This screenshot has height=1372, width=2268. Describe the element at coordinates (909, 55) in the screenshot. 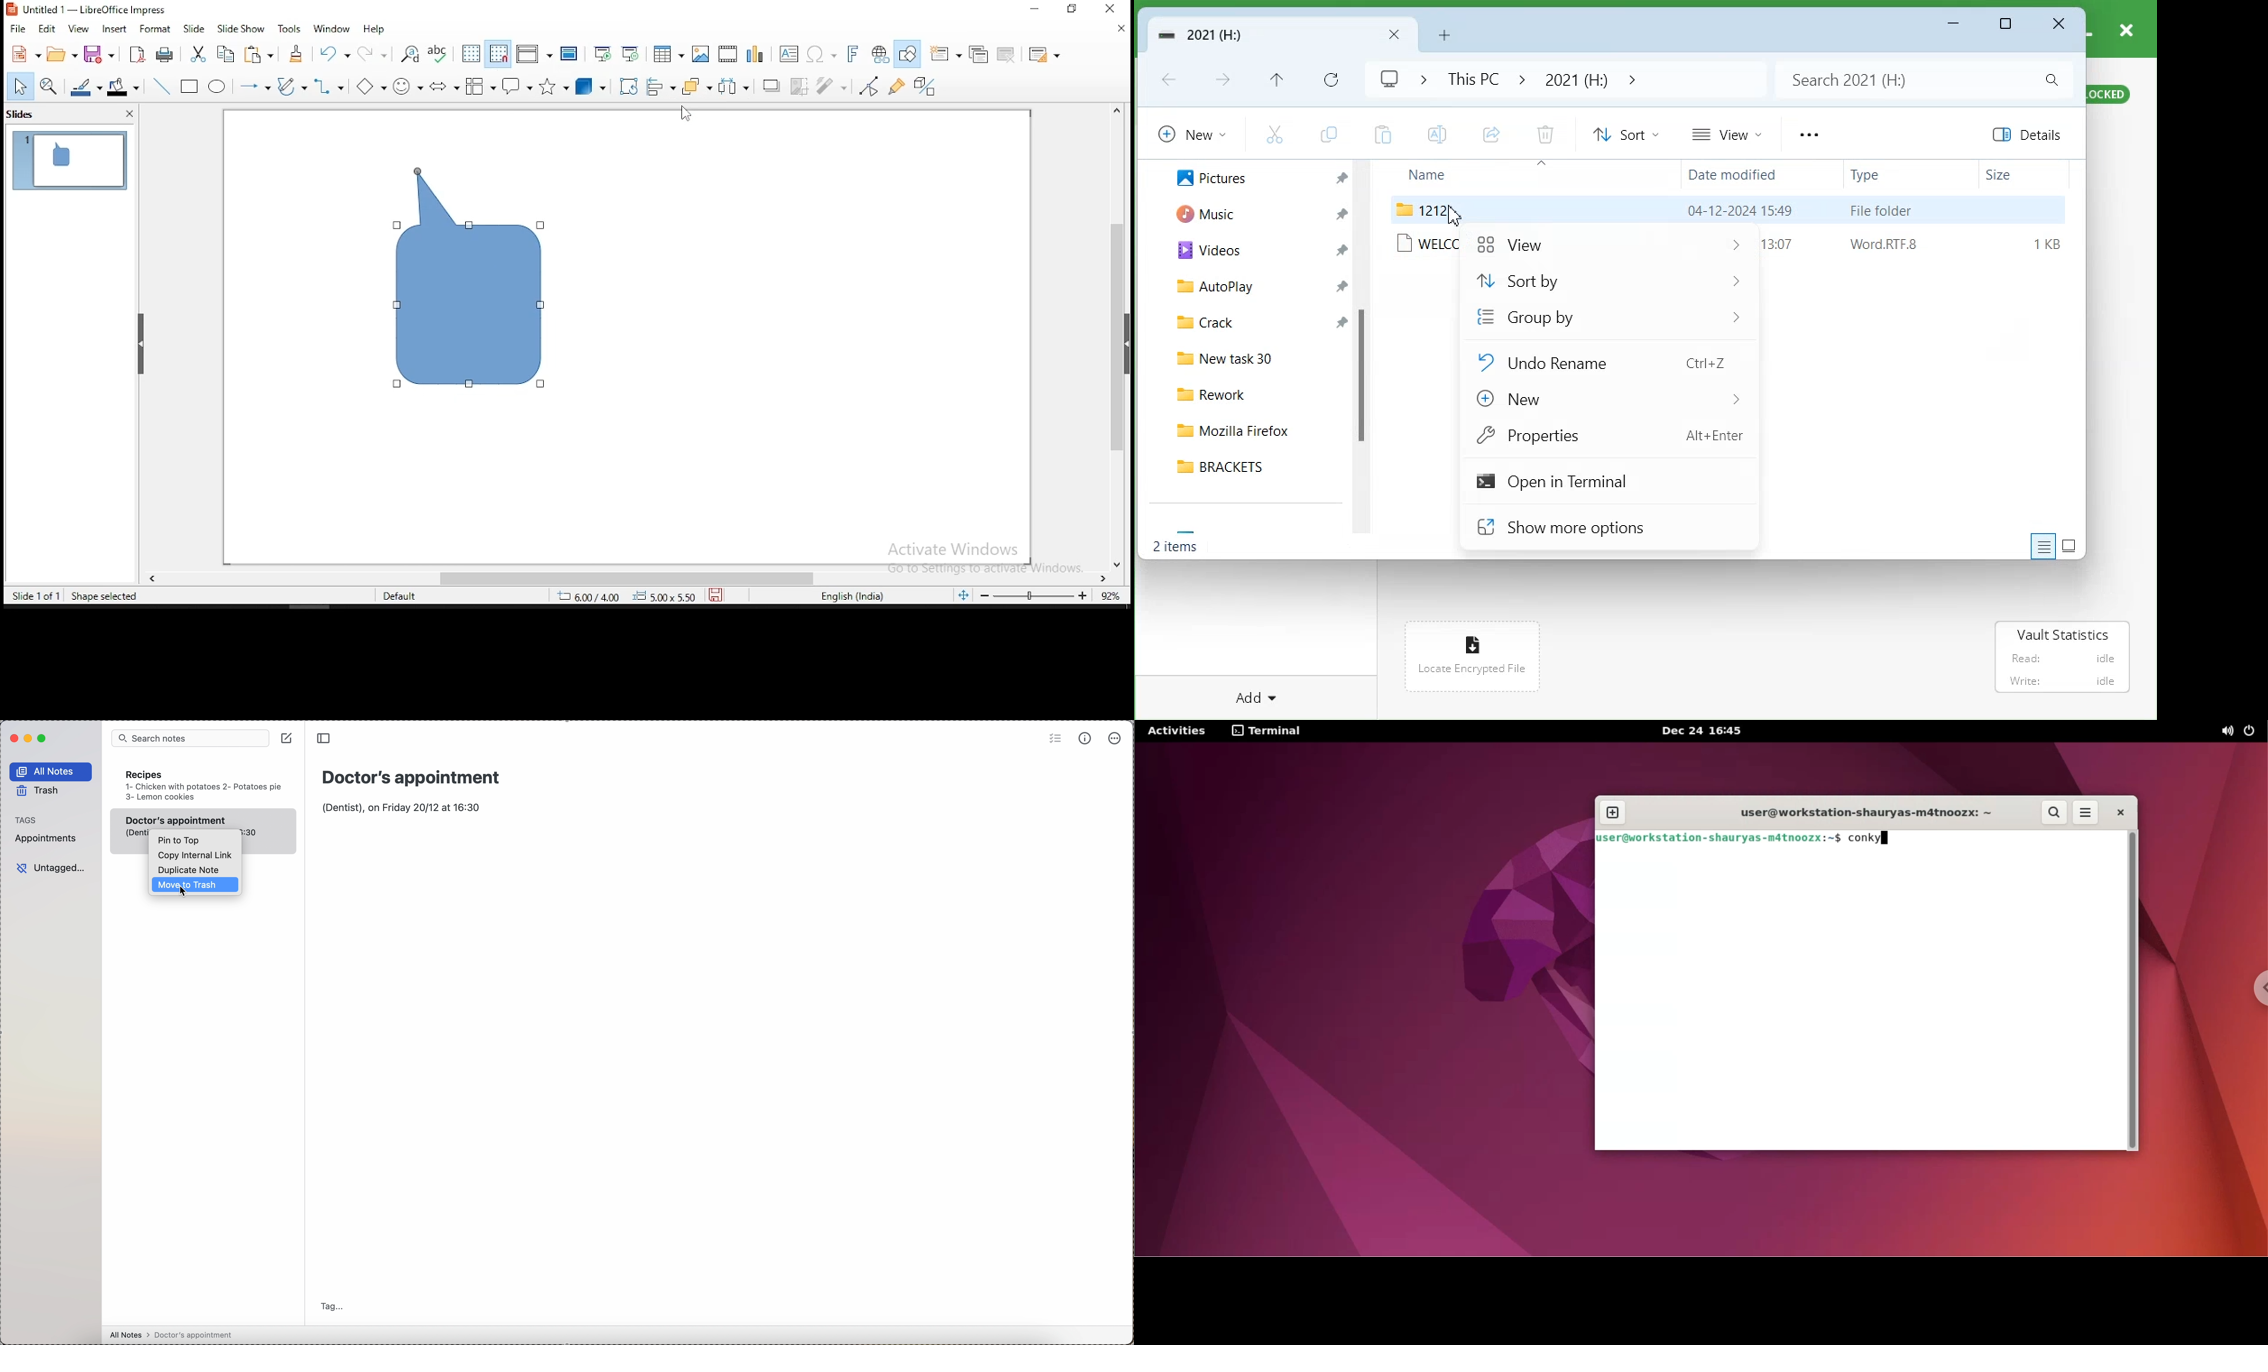

I see `show draw functions` at that location.